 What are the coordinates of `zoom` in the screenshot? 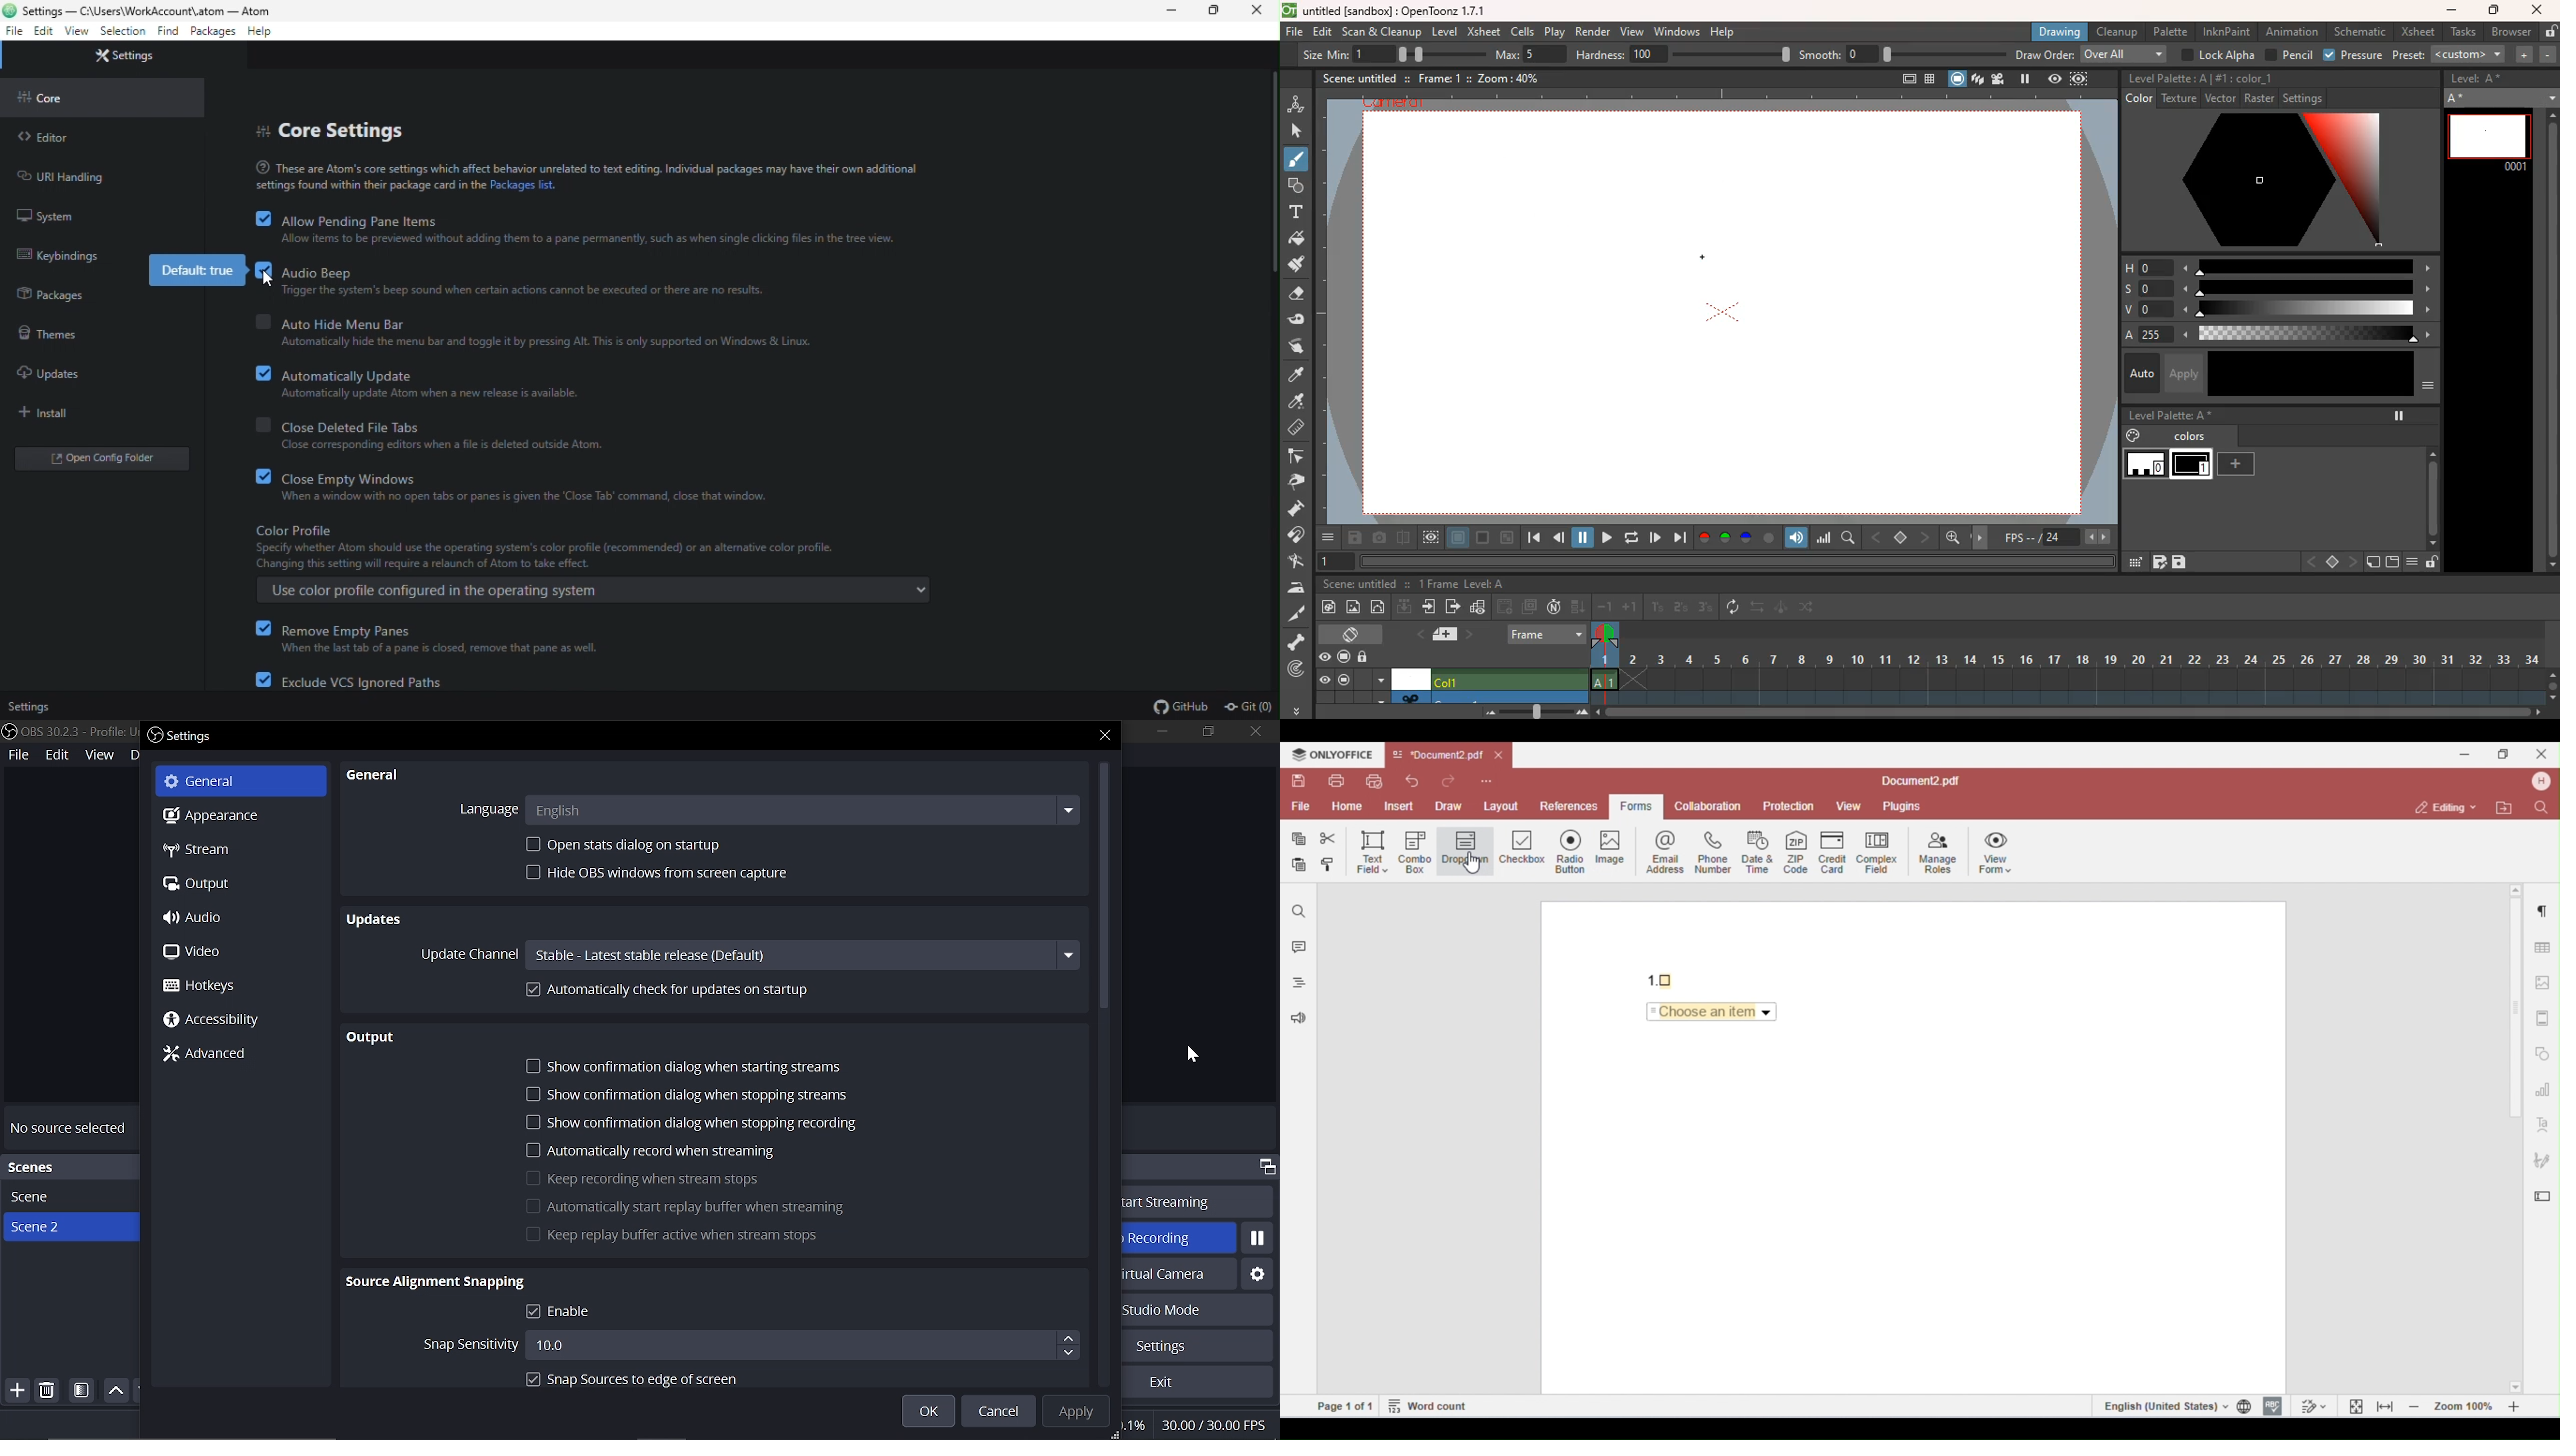 It's located at (2553, 684).